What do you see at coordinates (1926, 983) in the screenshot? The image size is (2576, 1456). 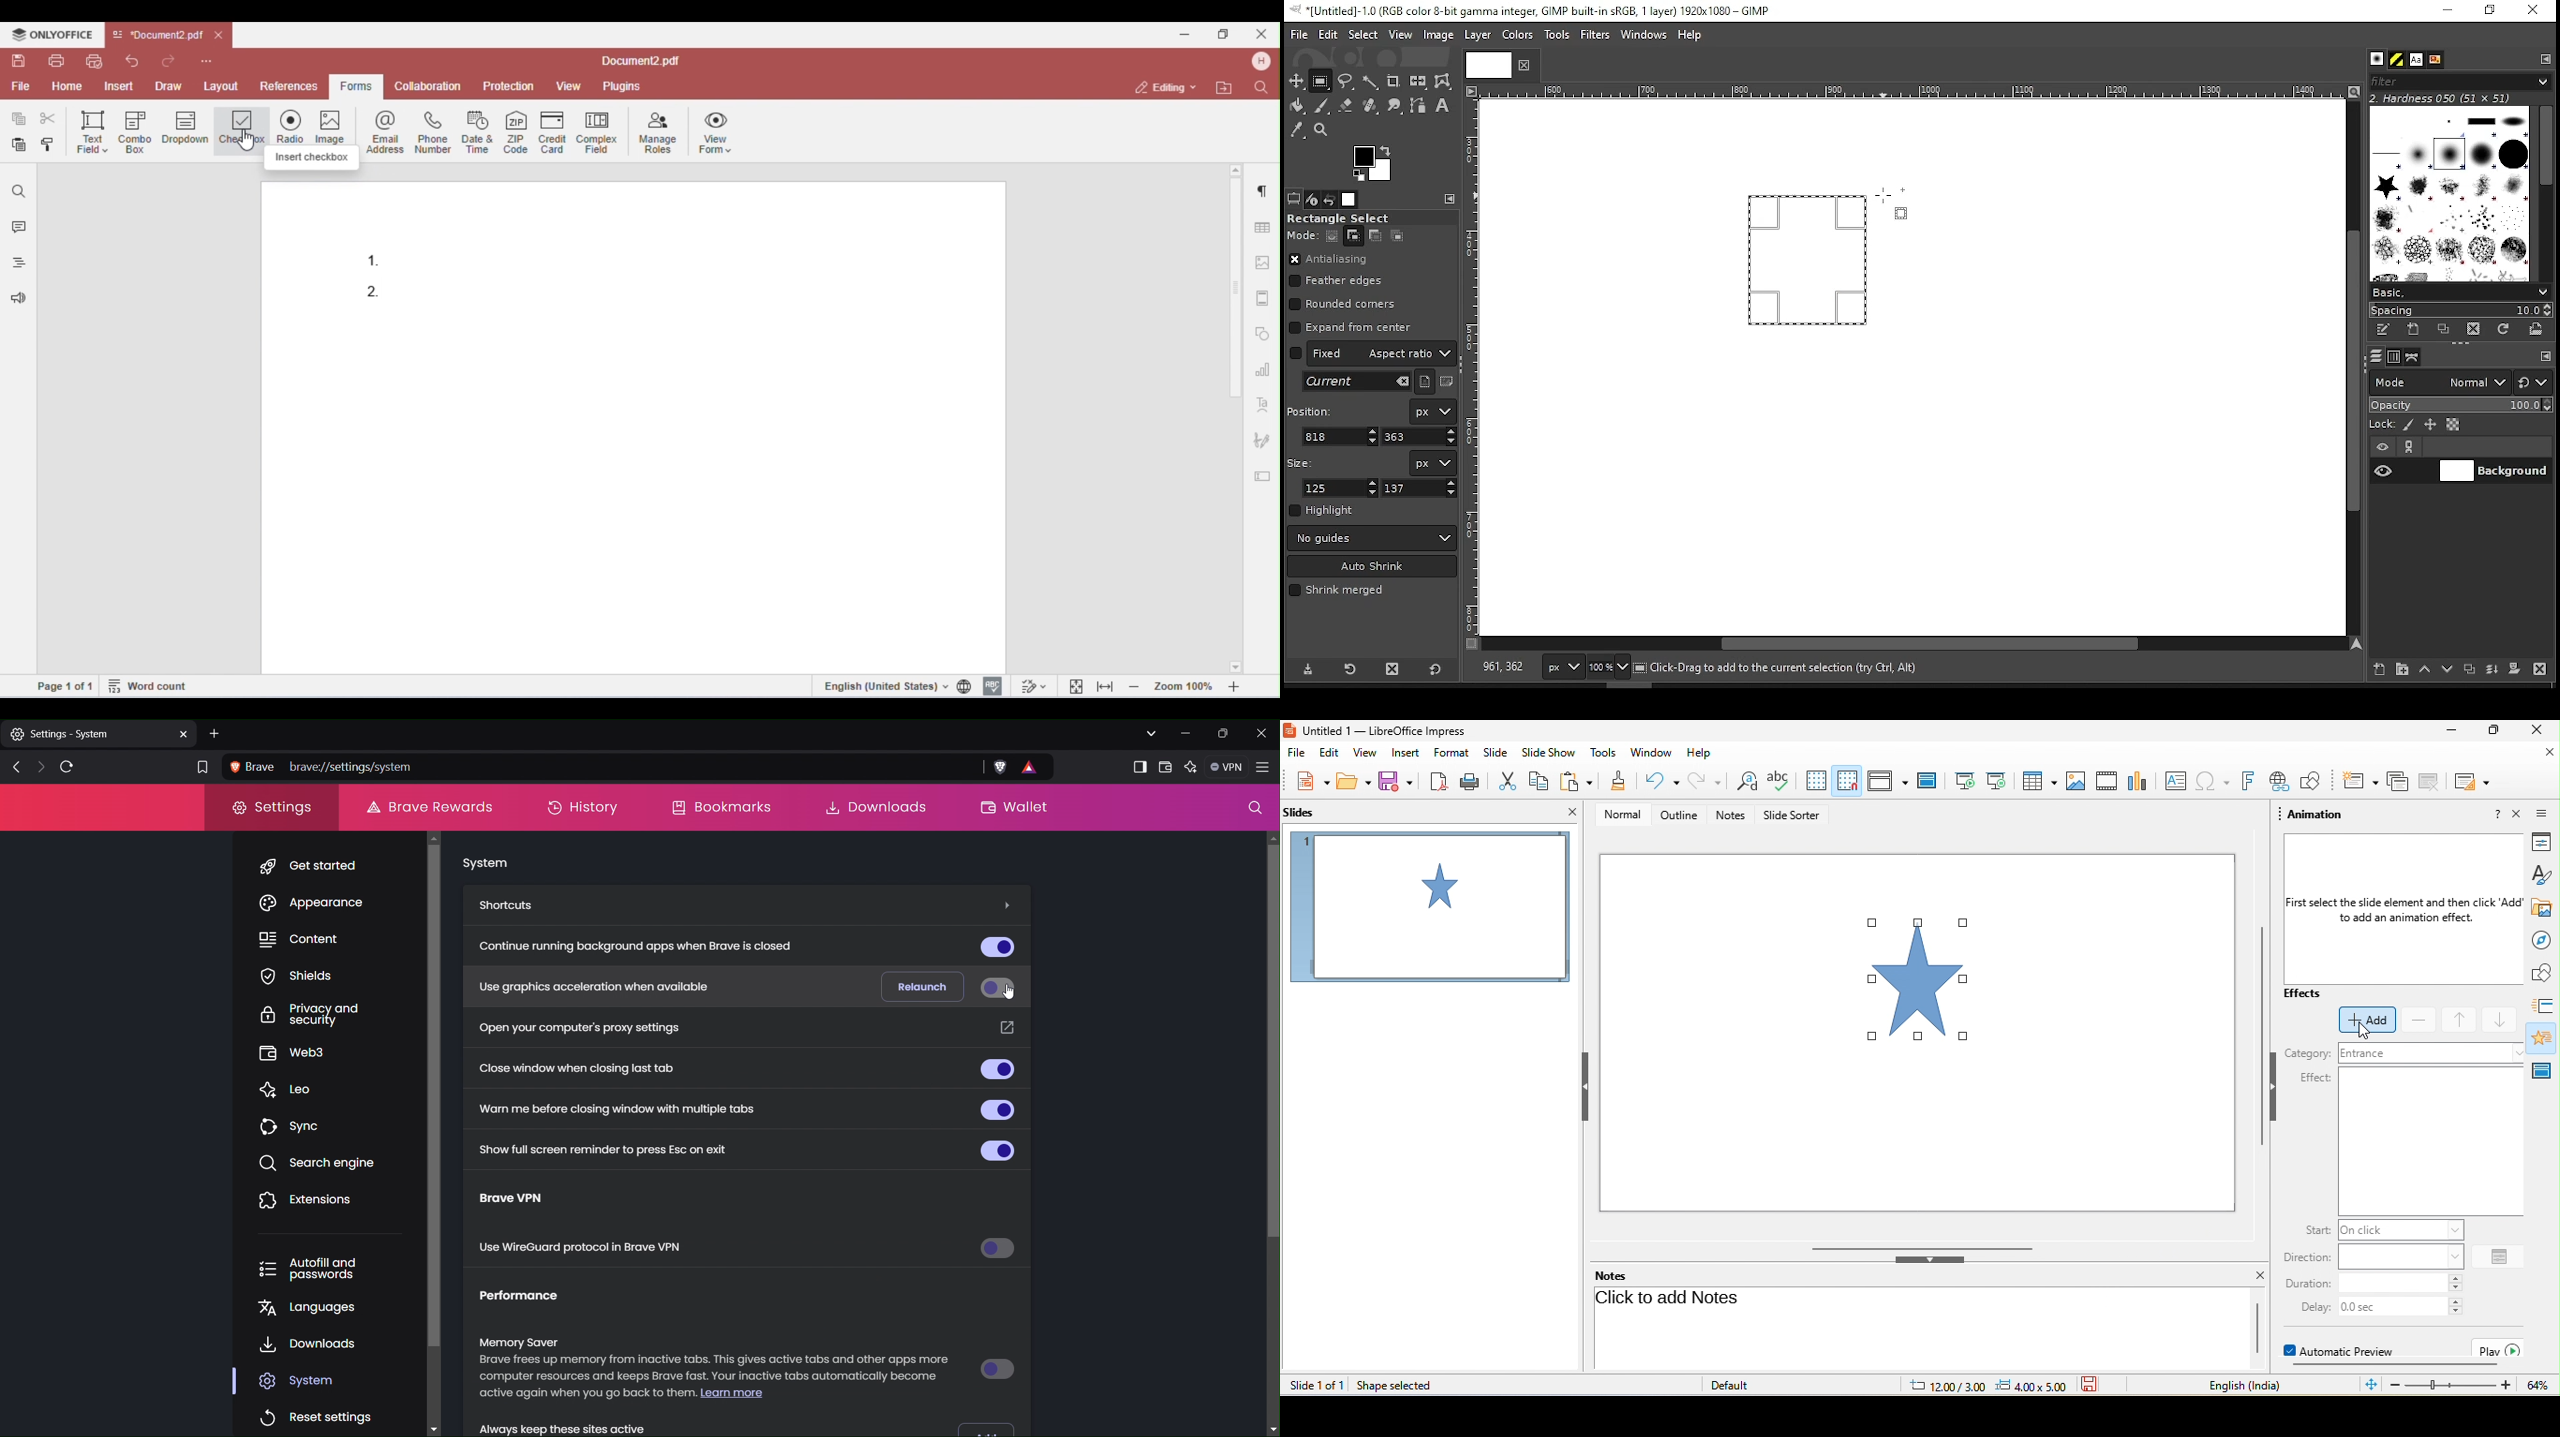 I see `selected diagram` at bounding box center [1926, 983].